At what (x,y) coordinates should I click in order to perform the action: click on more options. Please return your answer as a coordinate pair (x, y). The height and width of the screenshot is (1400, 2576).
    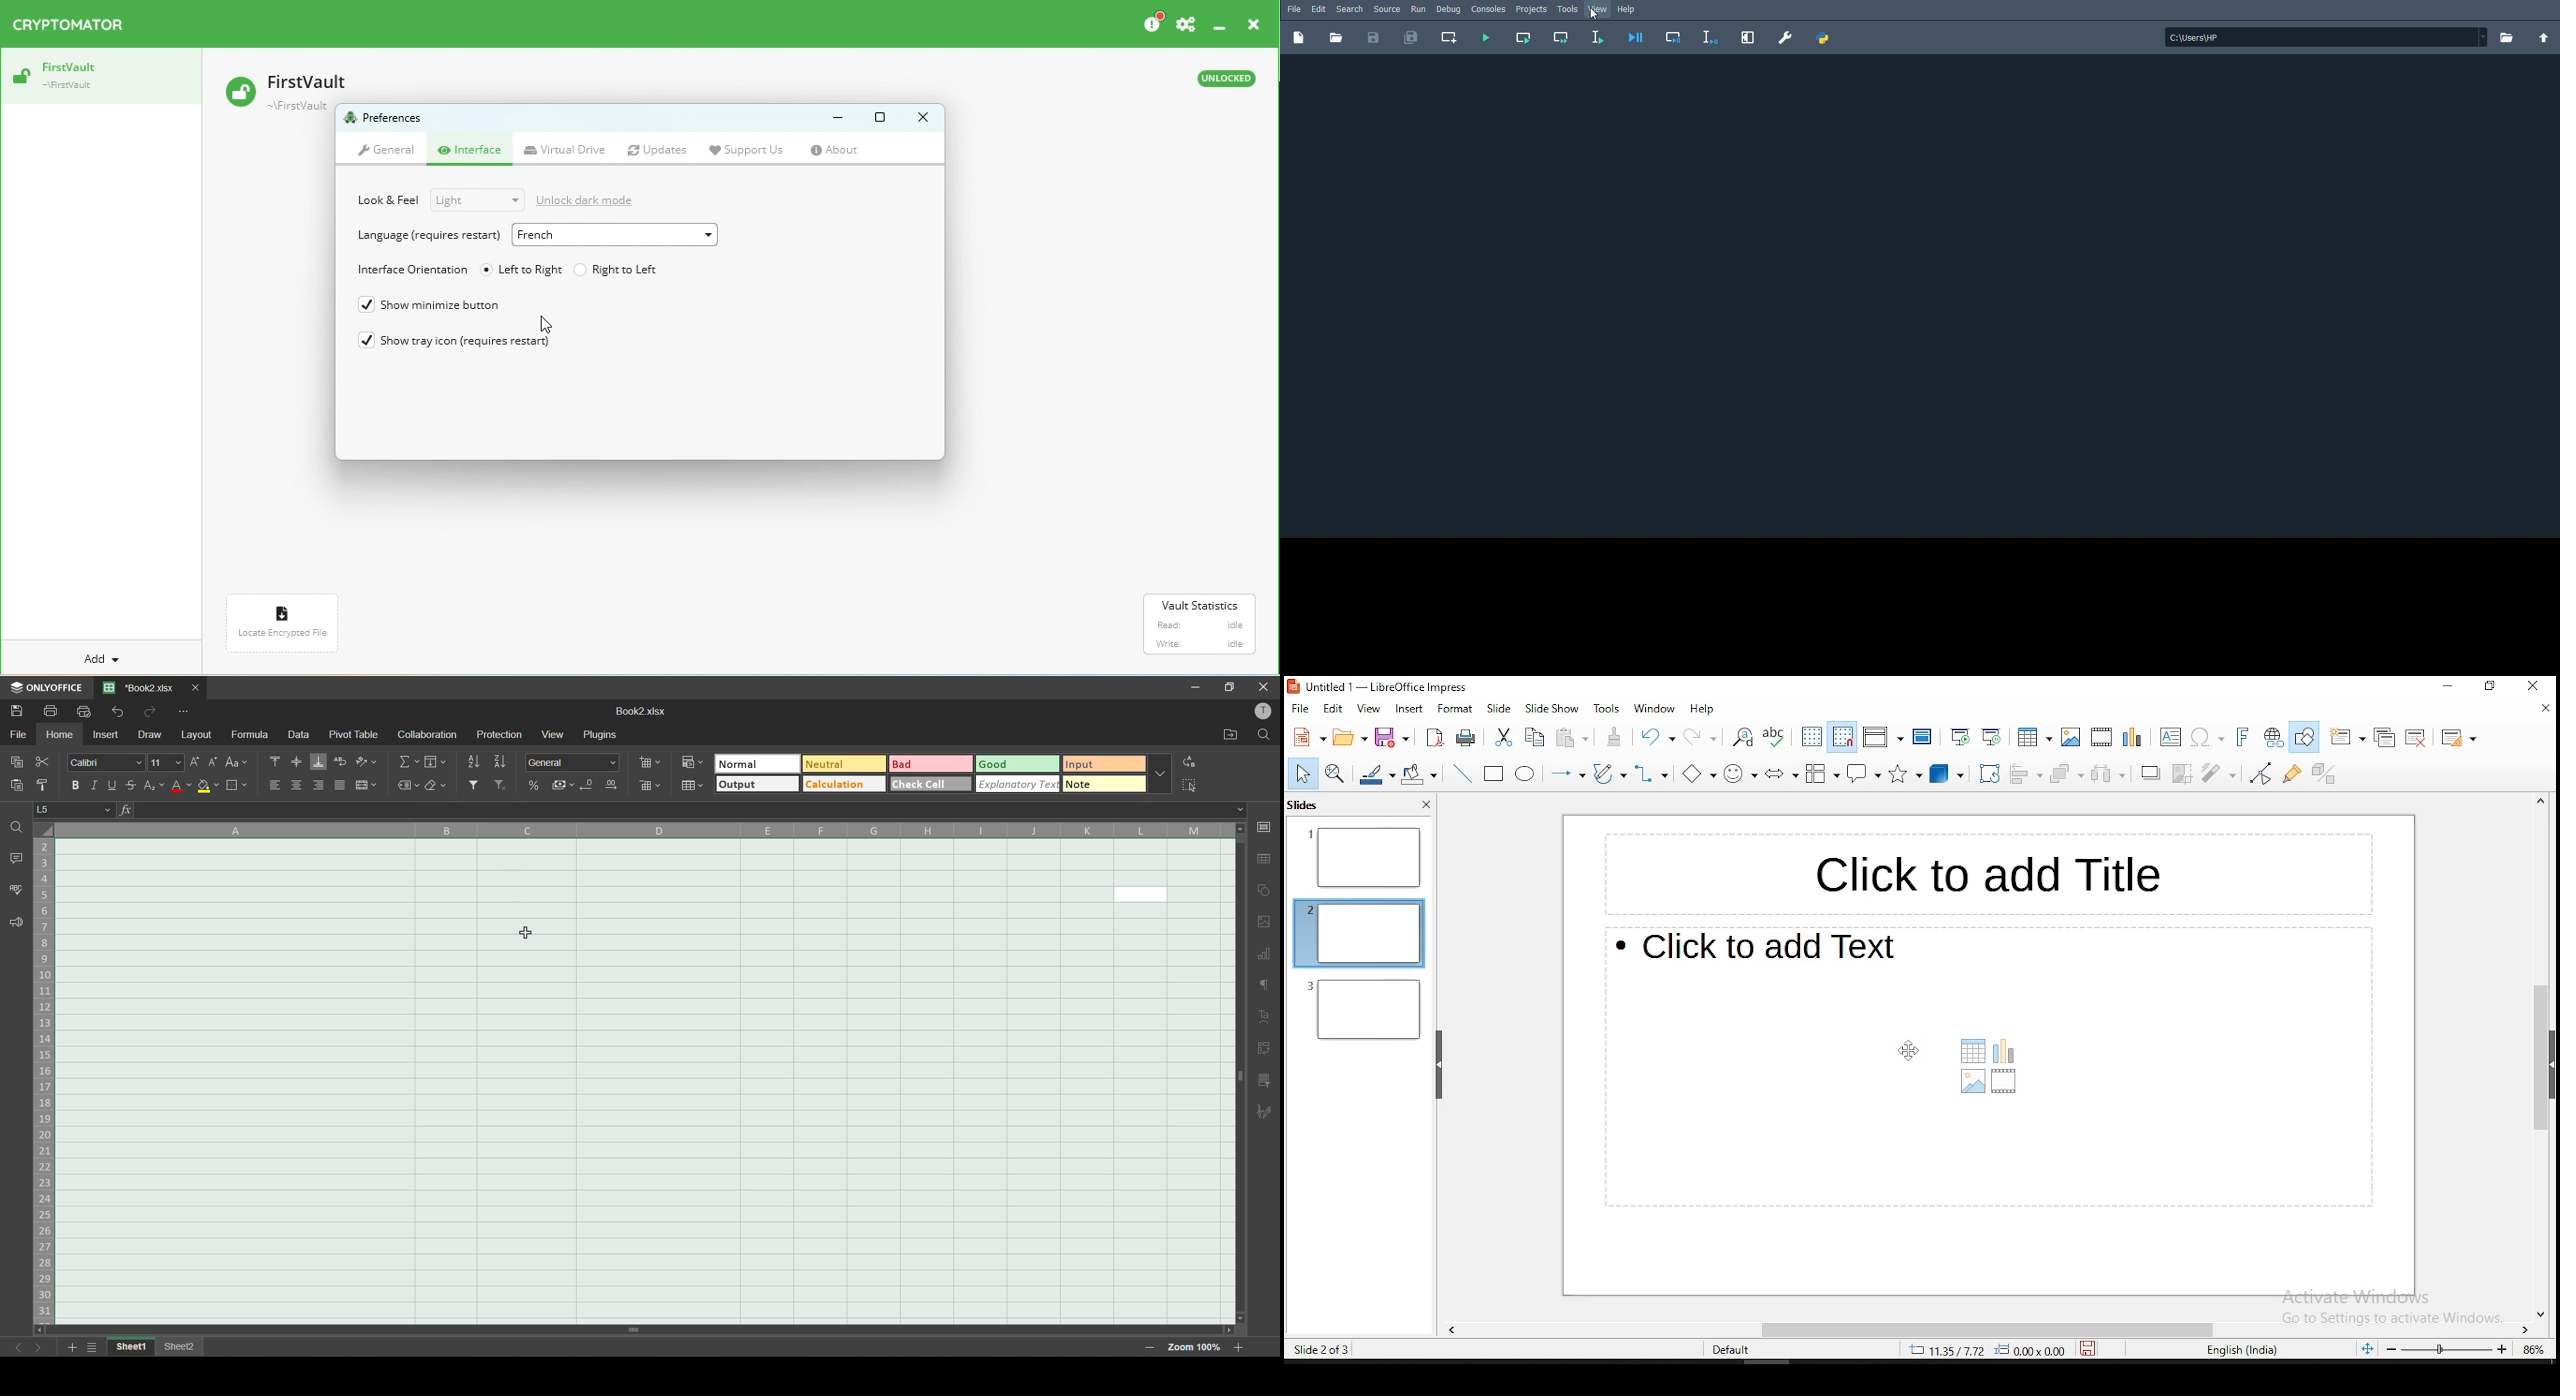
    Looking at the image, I should click on (1161, 774).